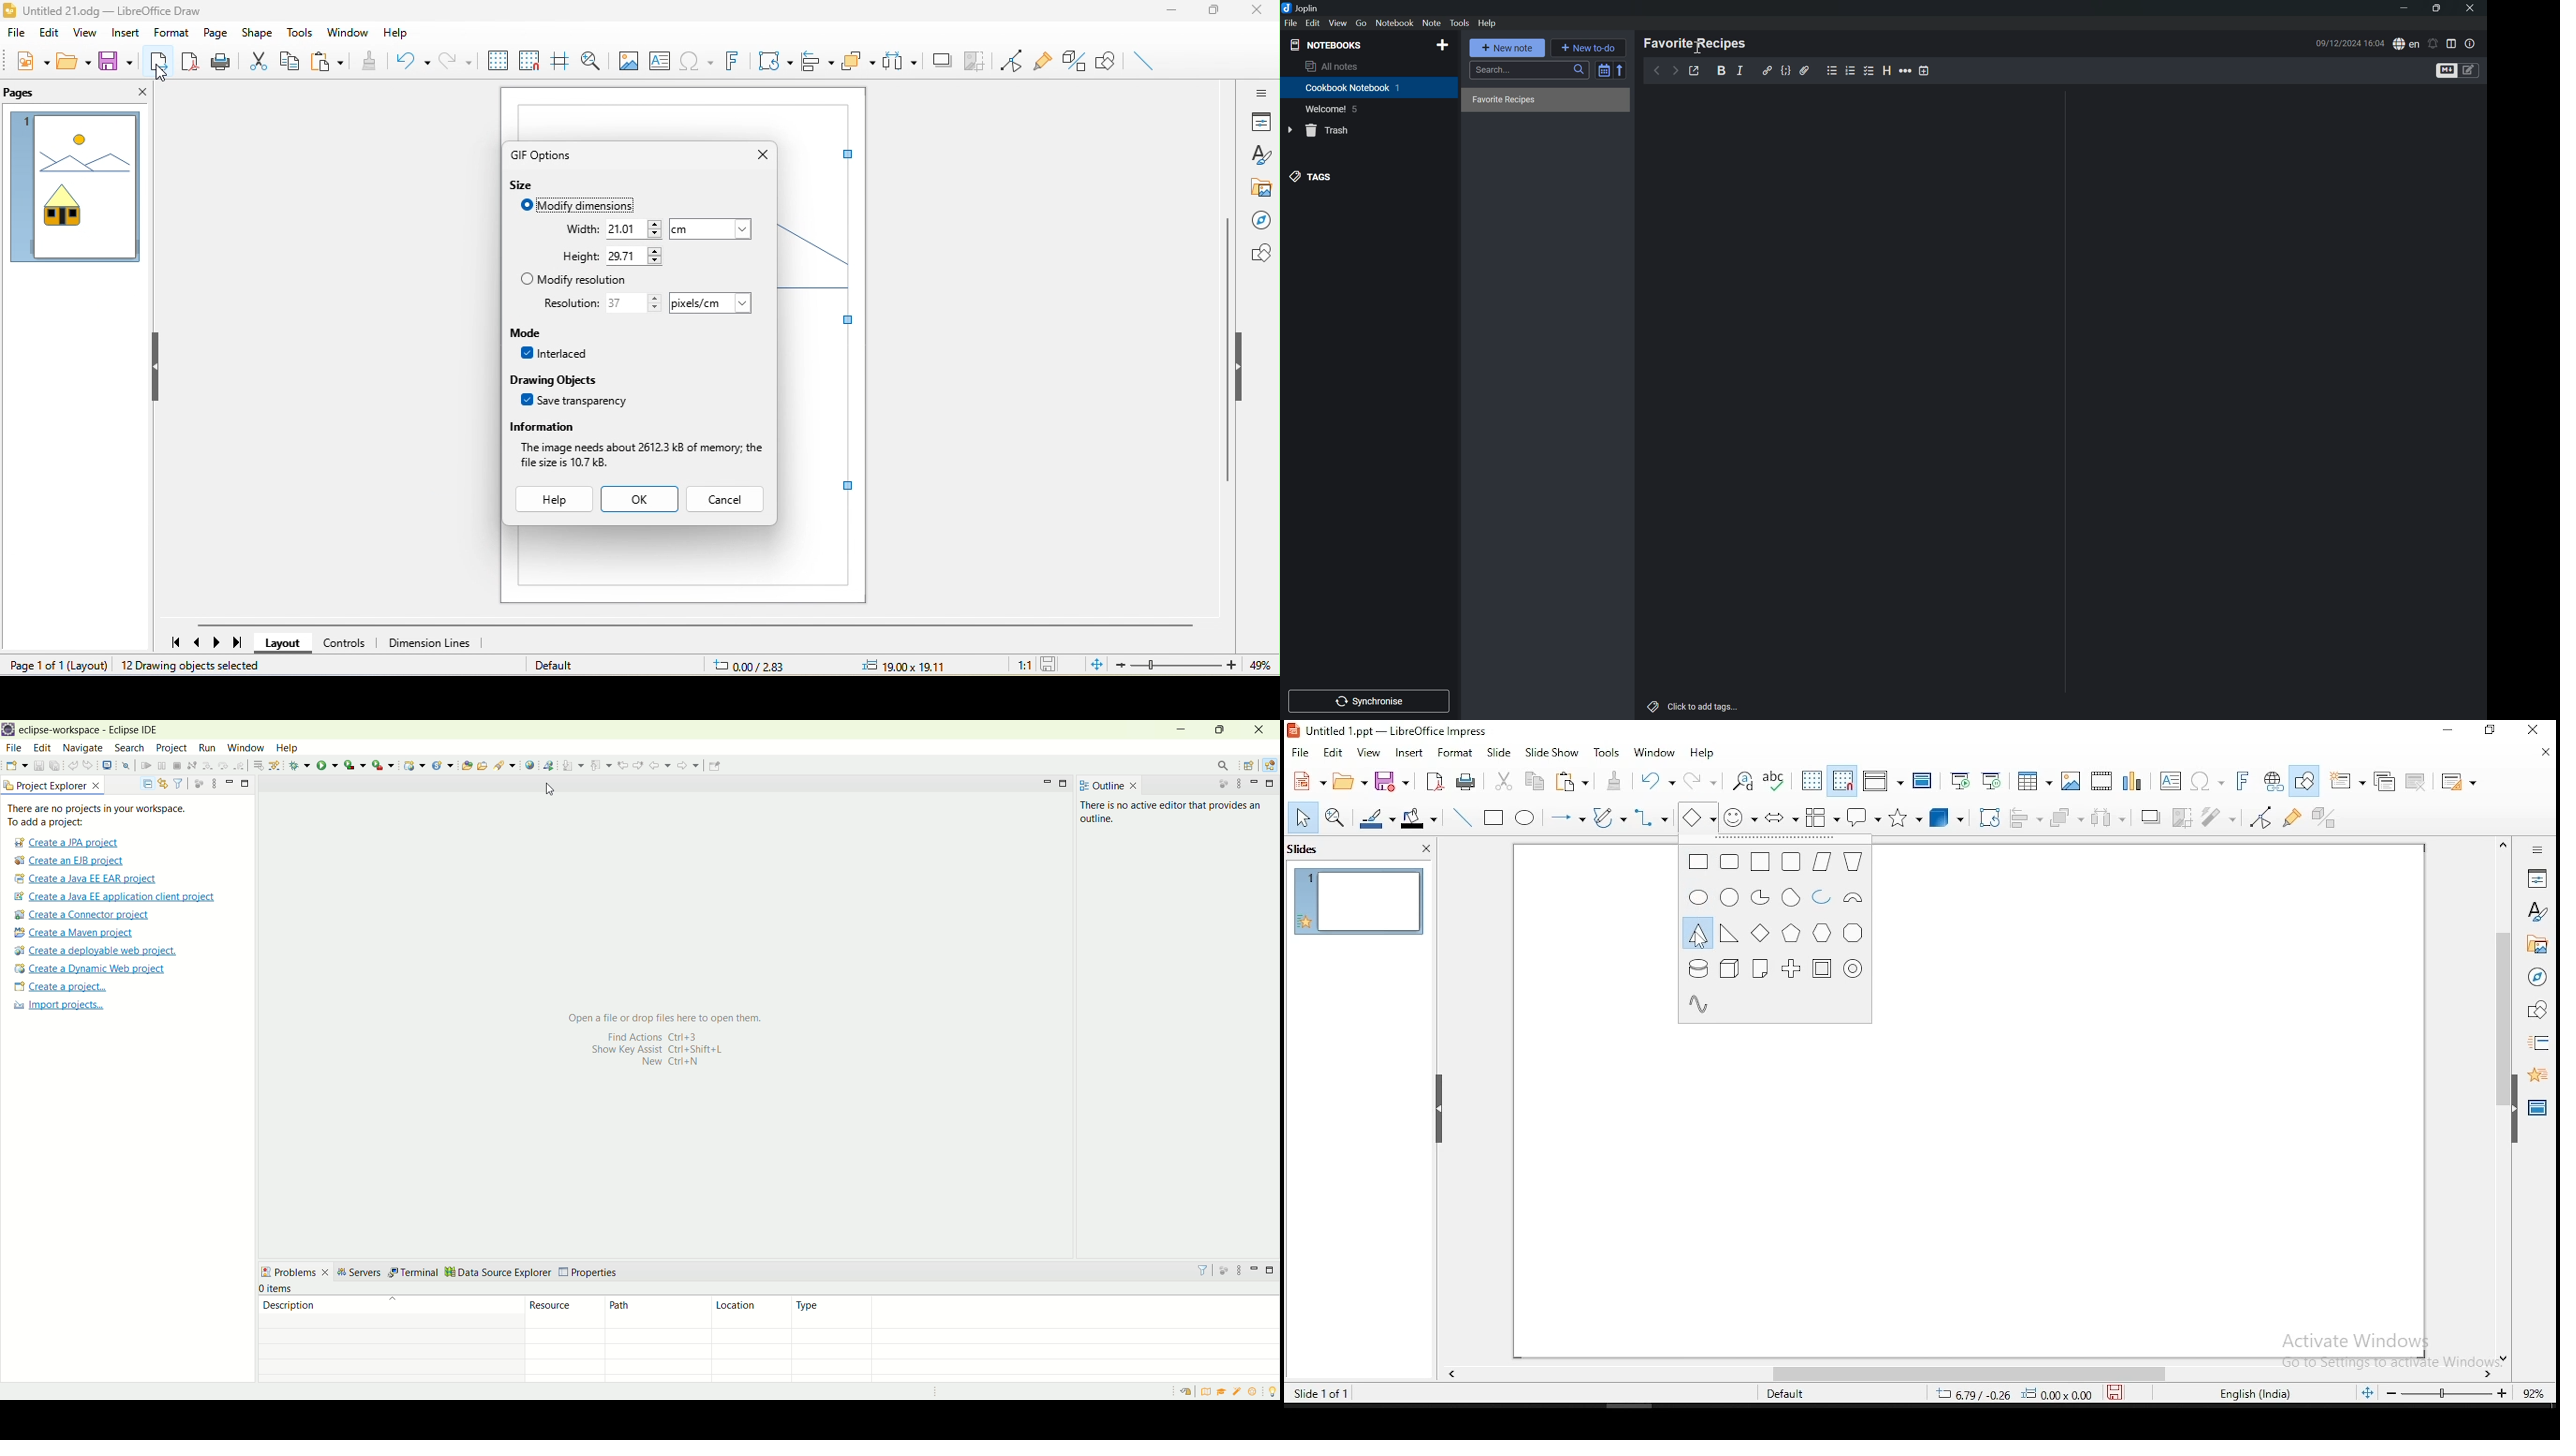 The image size is (2576, 1456). I want to click on focus on active task, so click(197, 783).